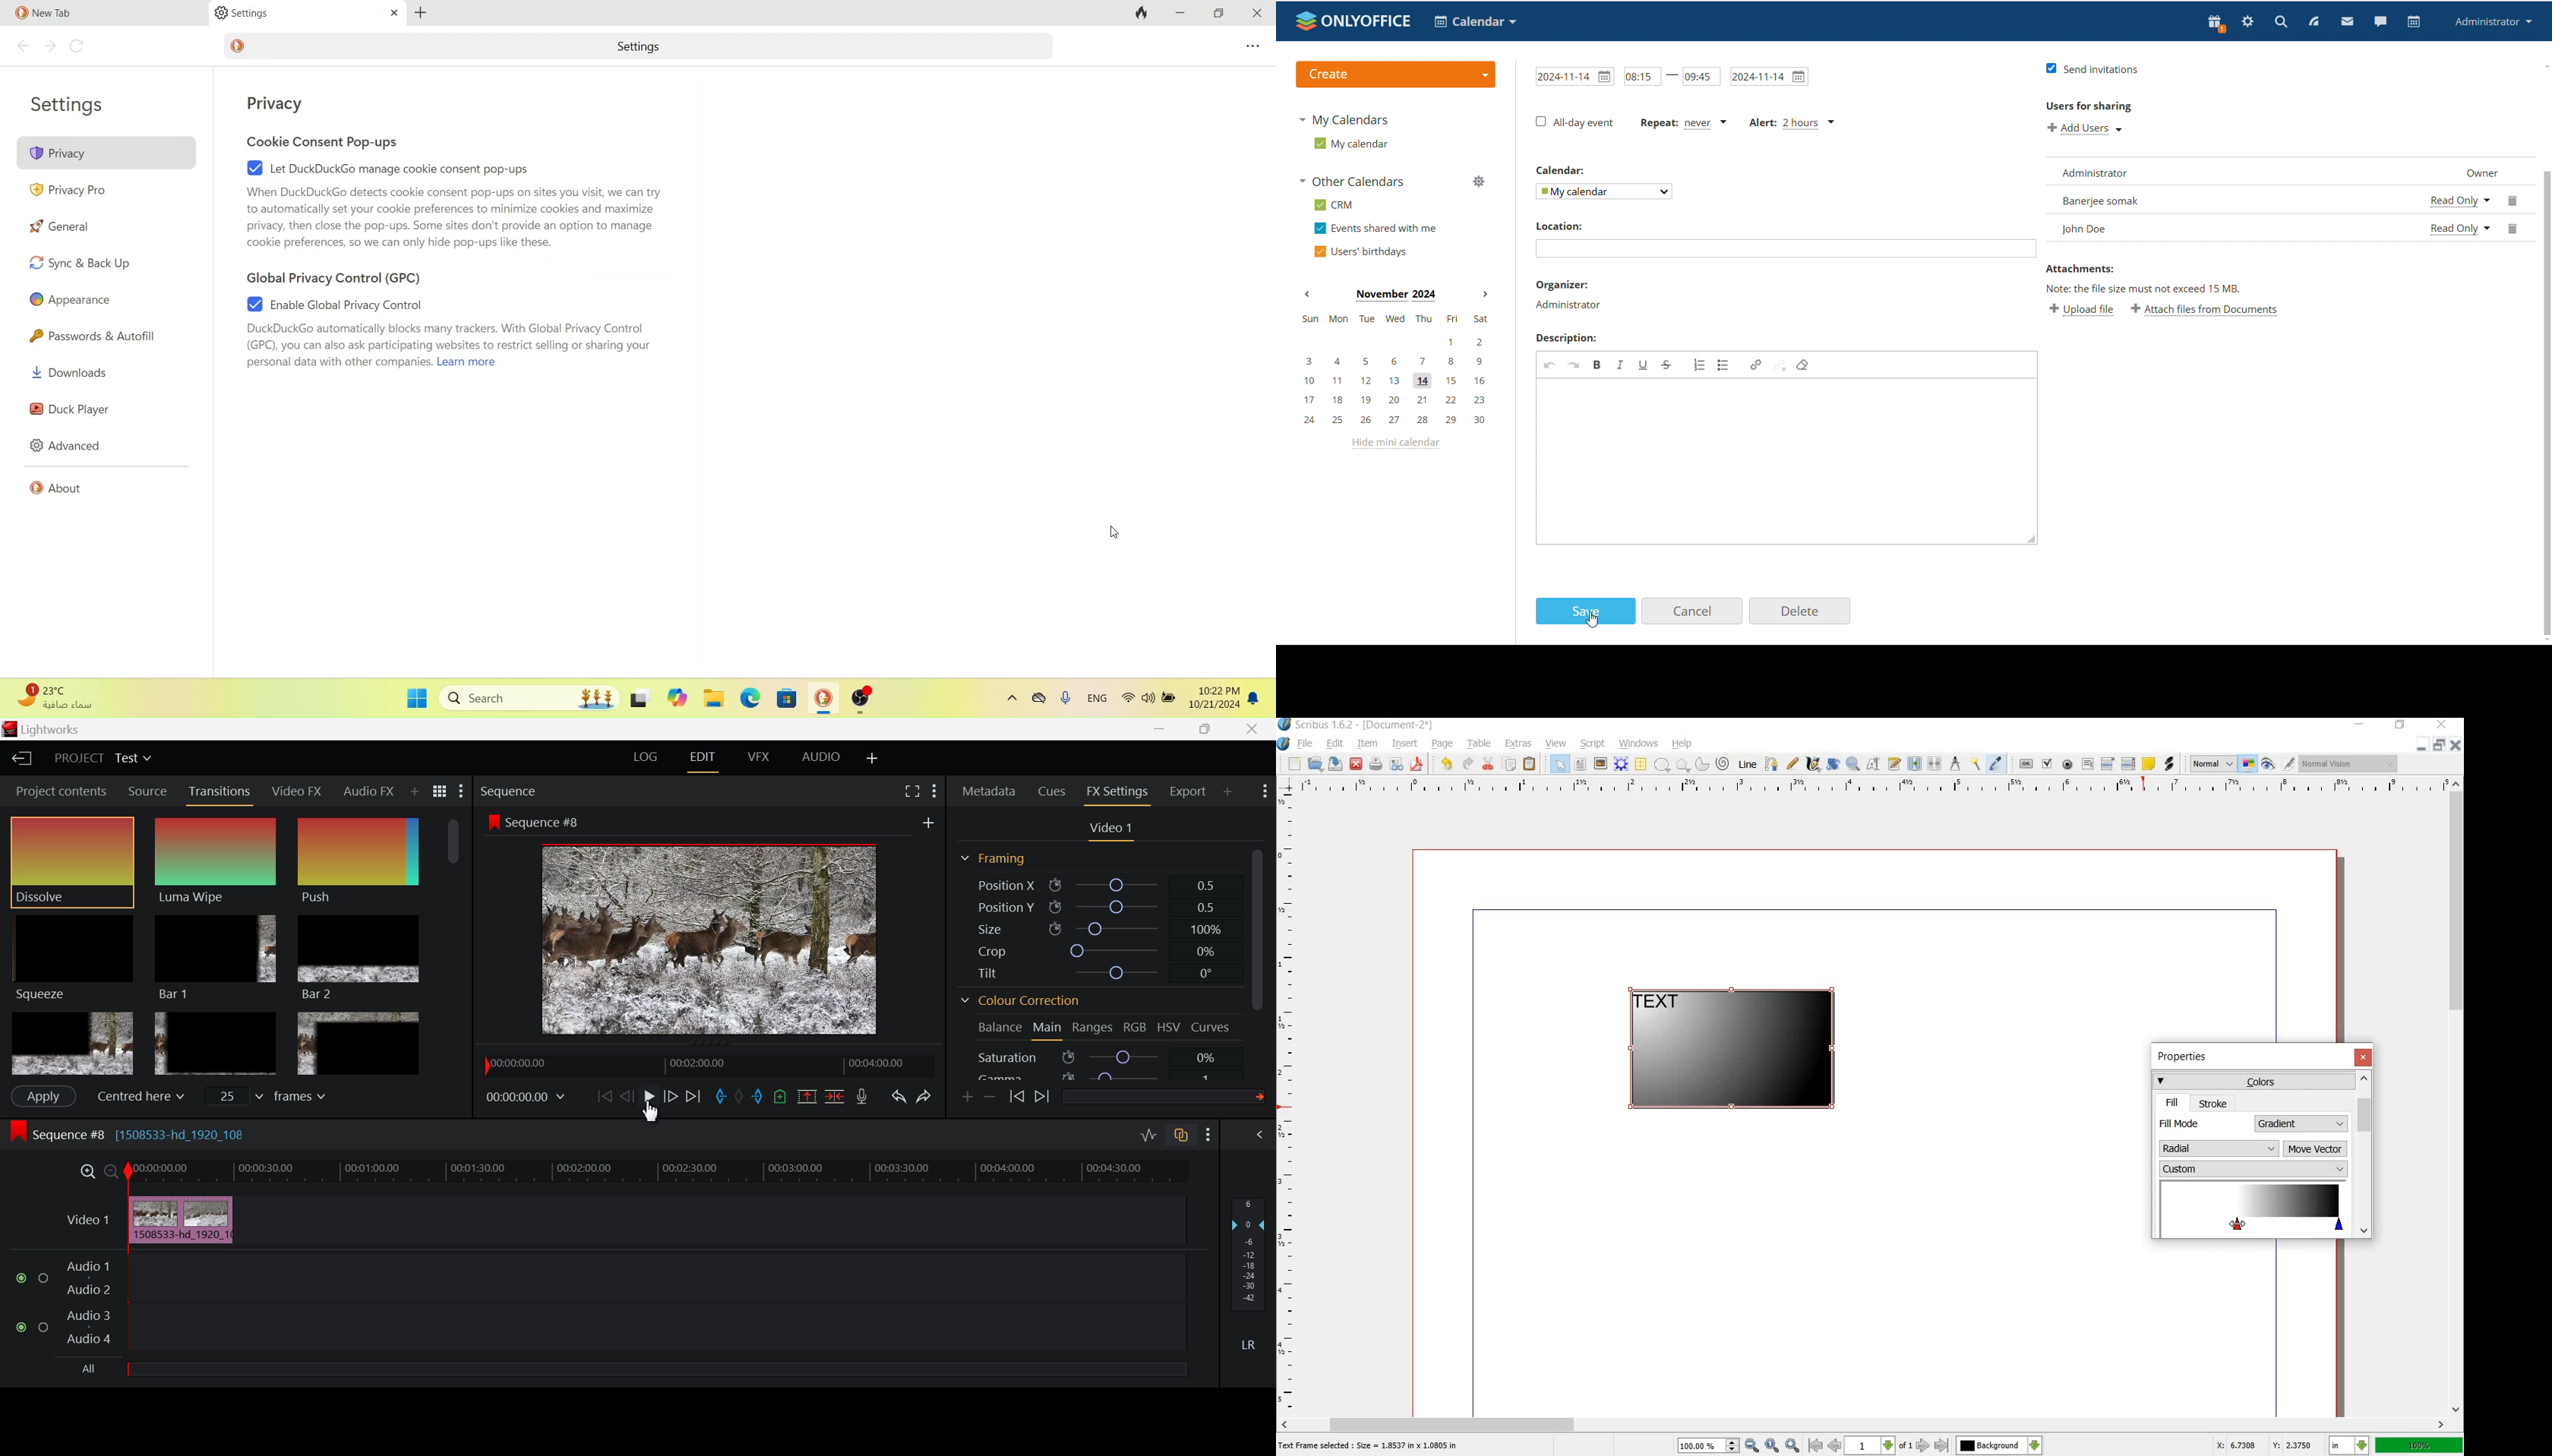 The image size is (2576, 1456). I want to click on gradient, so click(2302, 1124).